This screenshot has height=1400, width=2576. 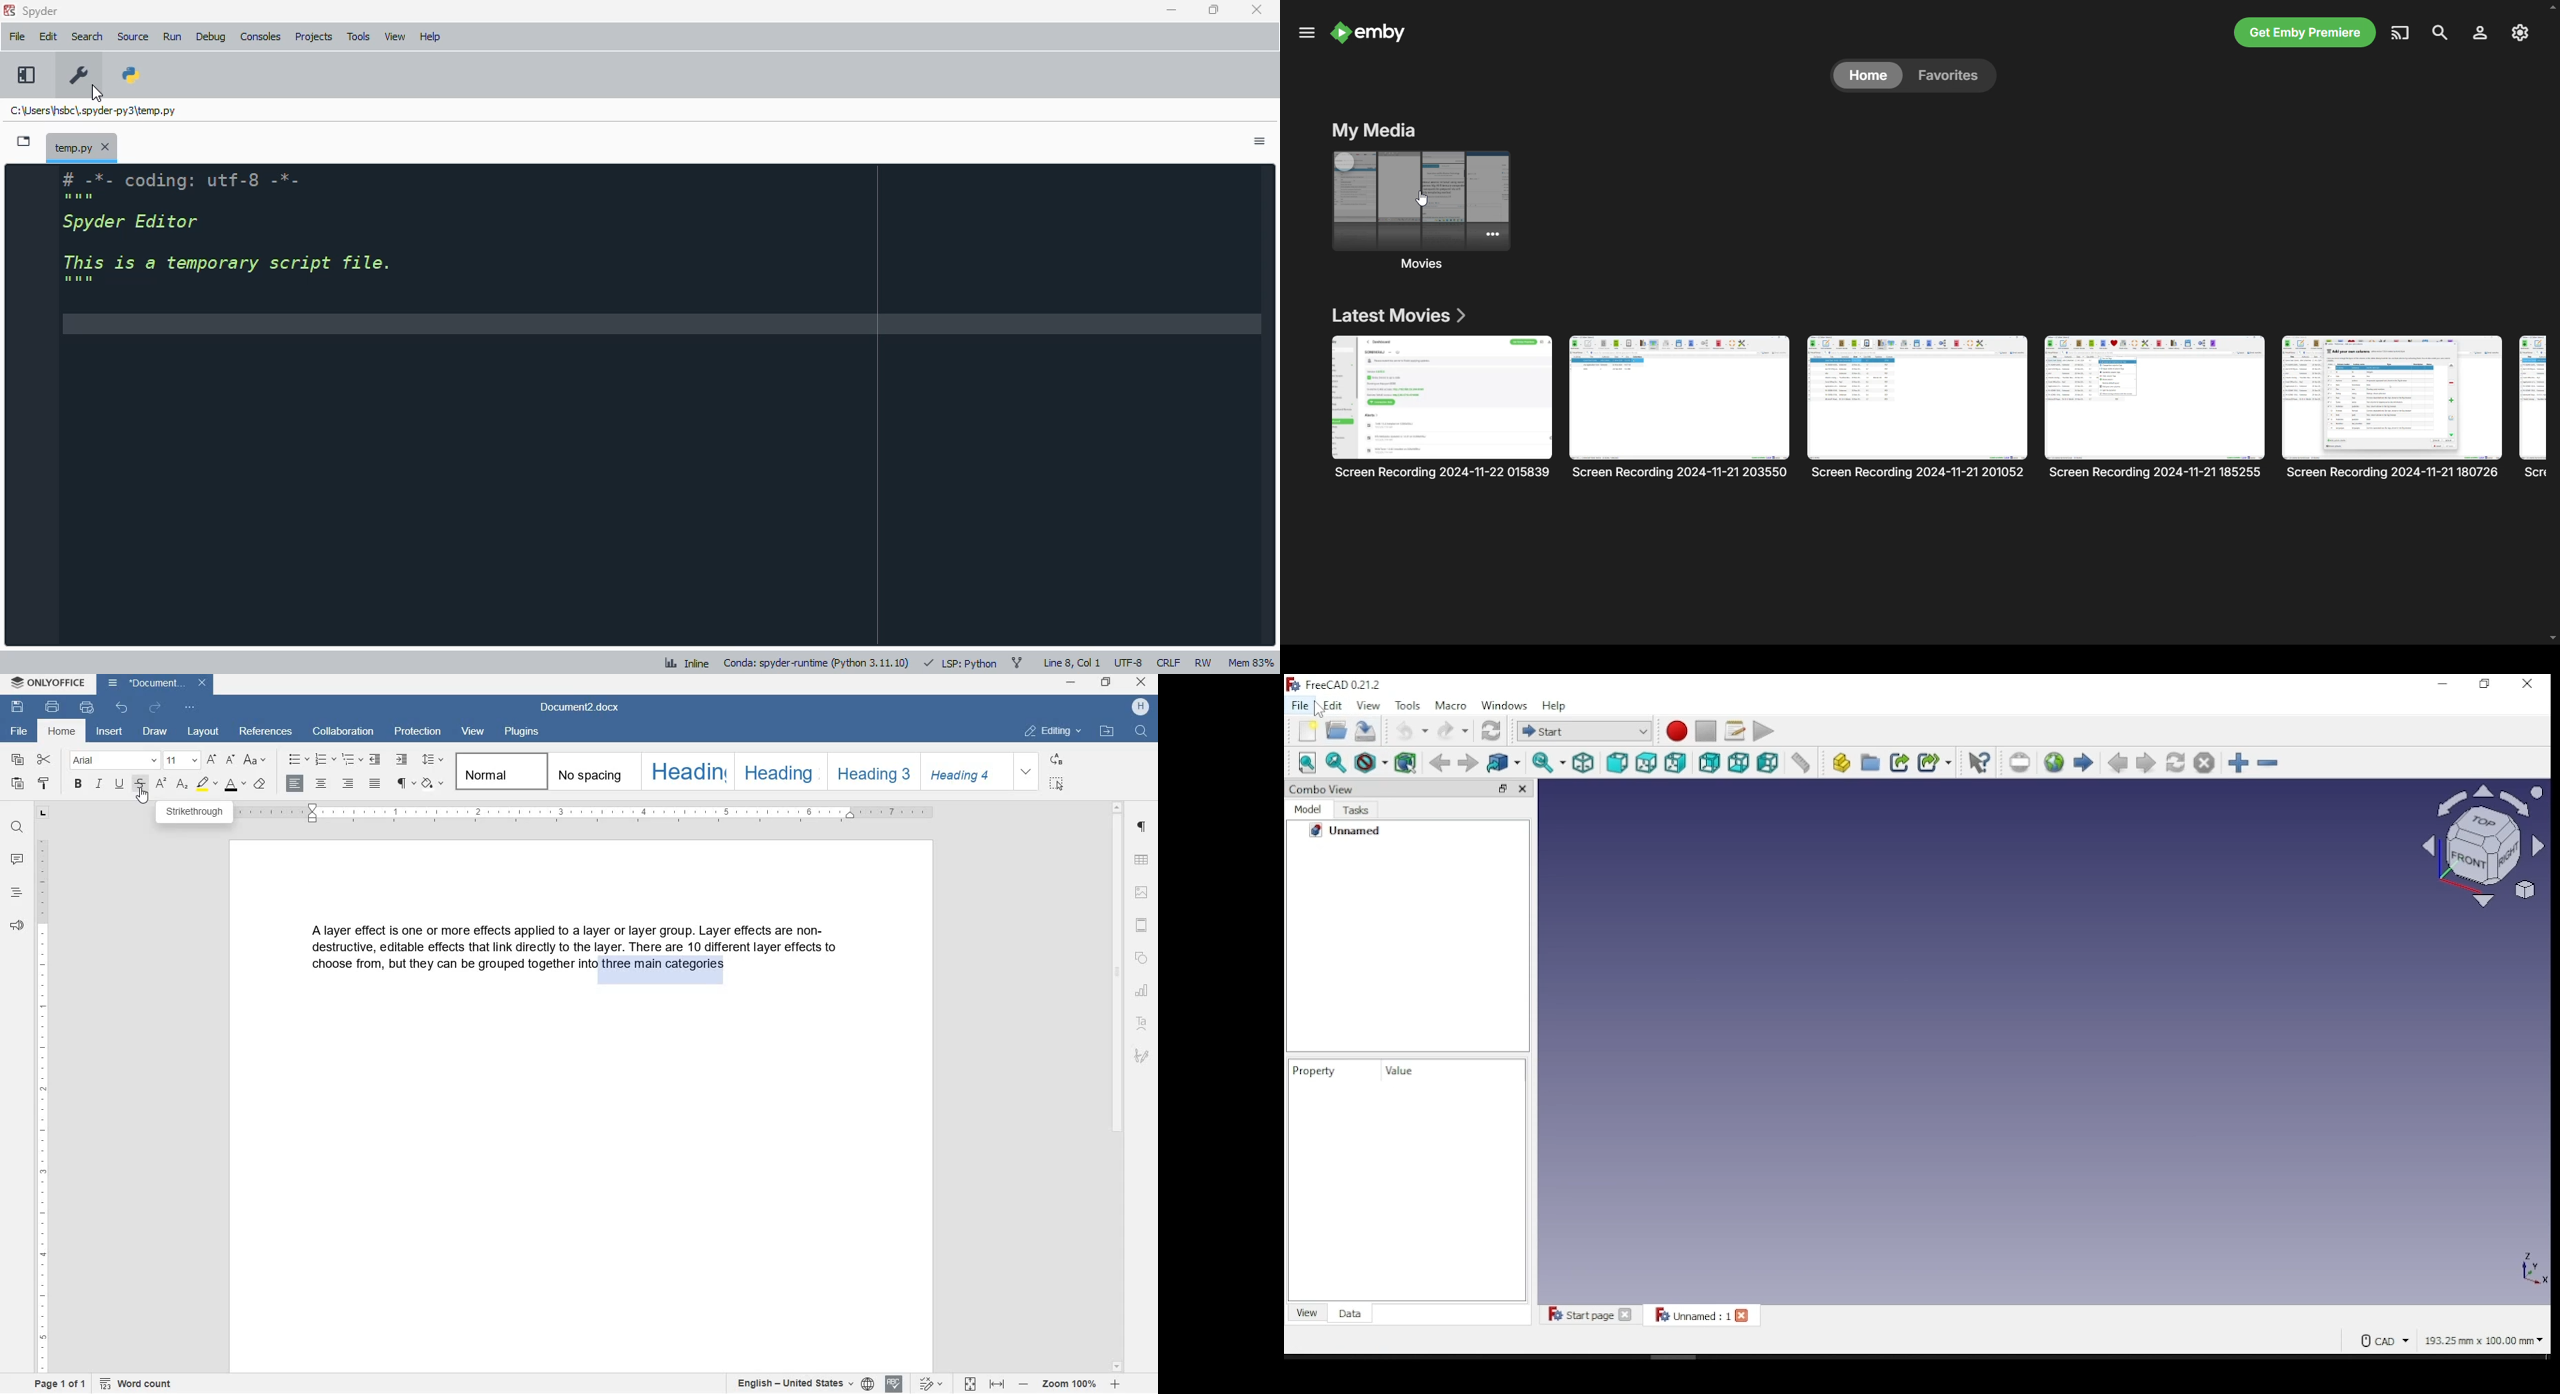 What do you see at coordinates (1979, 762) in the screenshot?
I see `whats this` at bounding box center [1979, 762].